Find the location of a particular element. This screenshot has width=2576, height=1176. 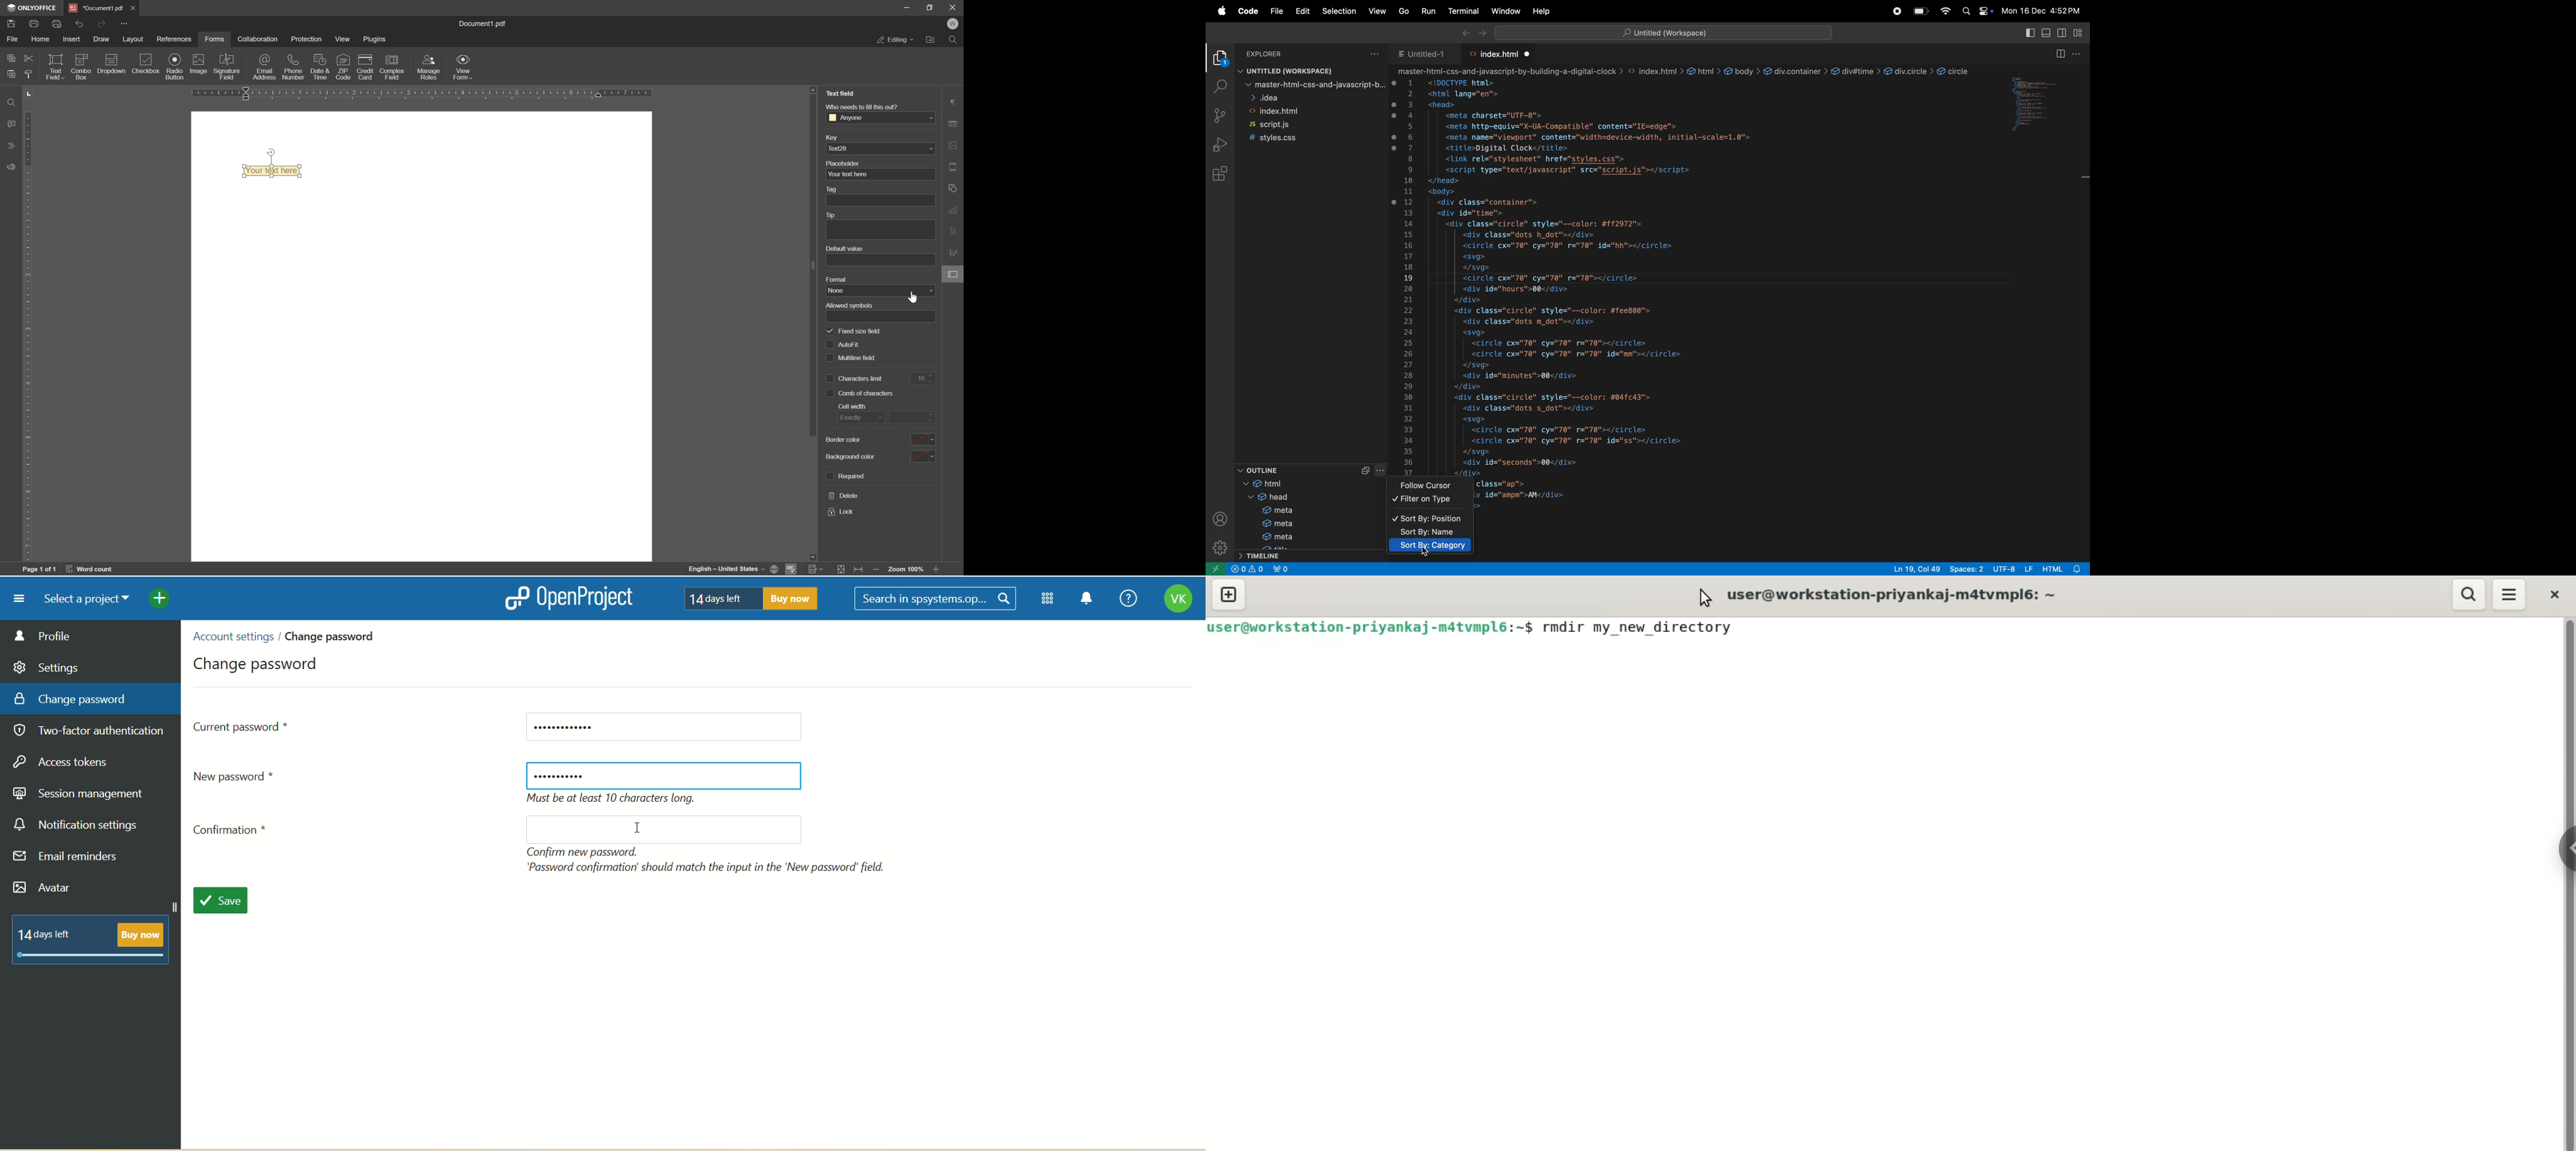

 is located at coordinates (1249, 569).